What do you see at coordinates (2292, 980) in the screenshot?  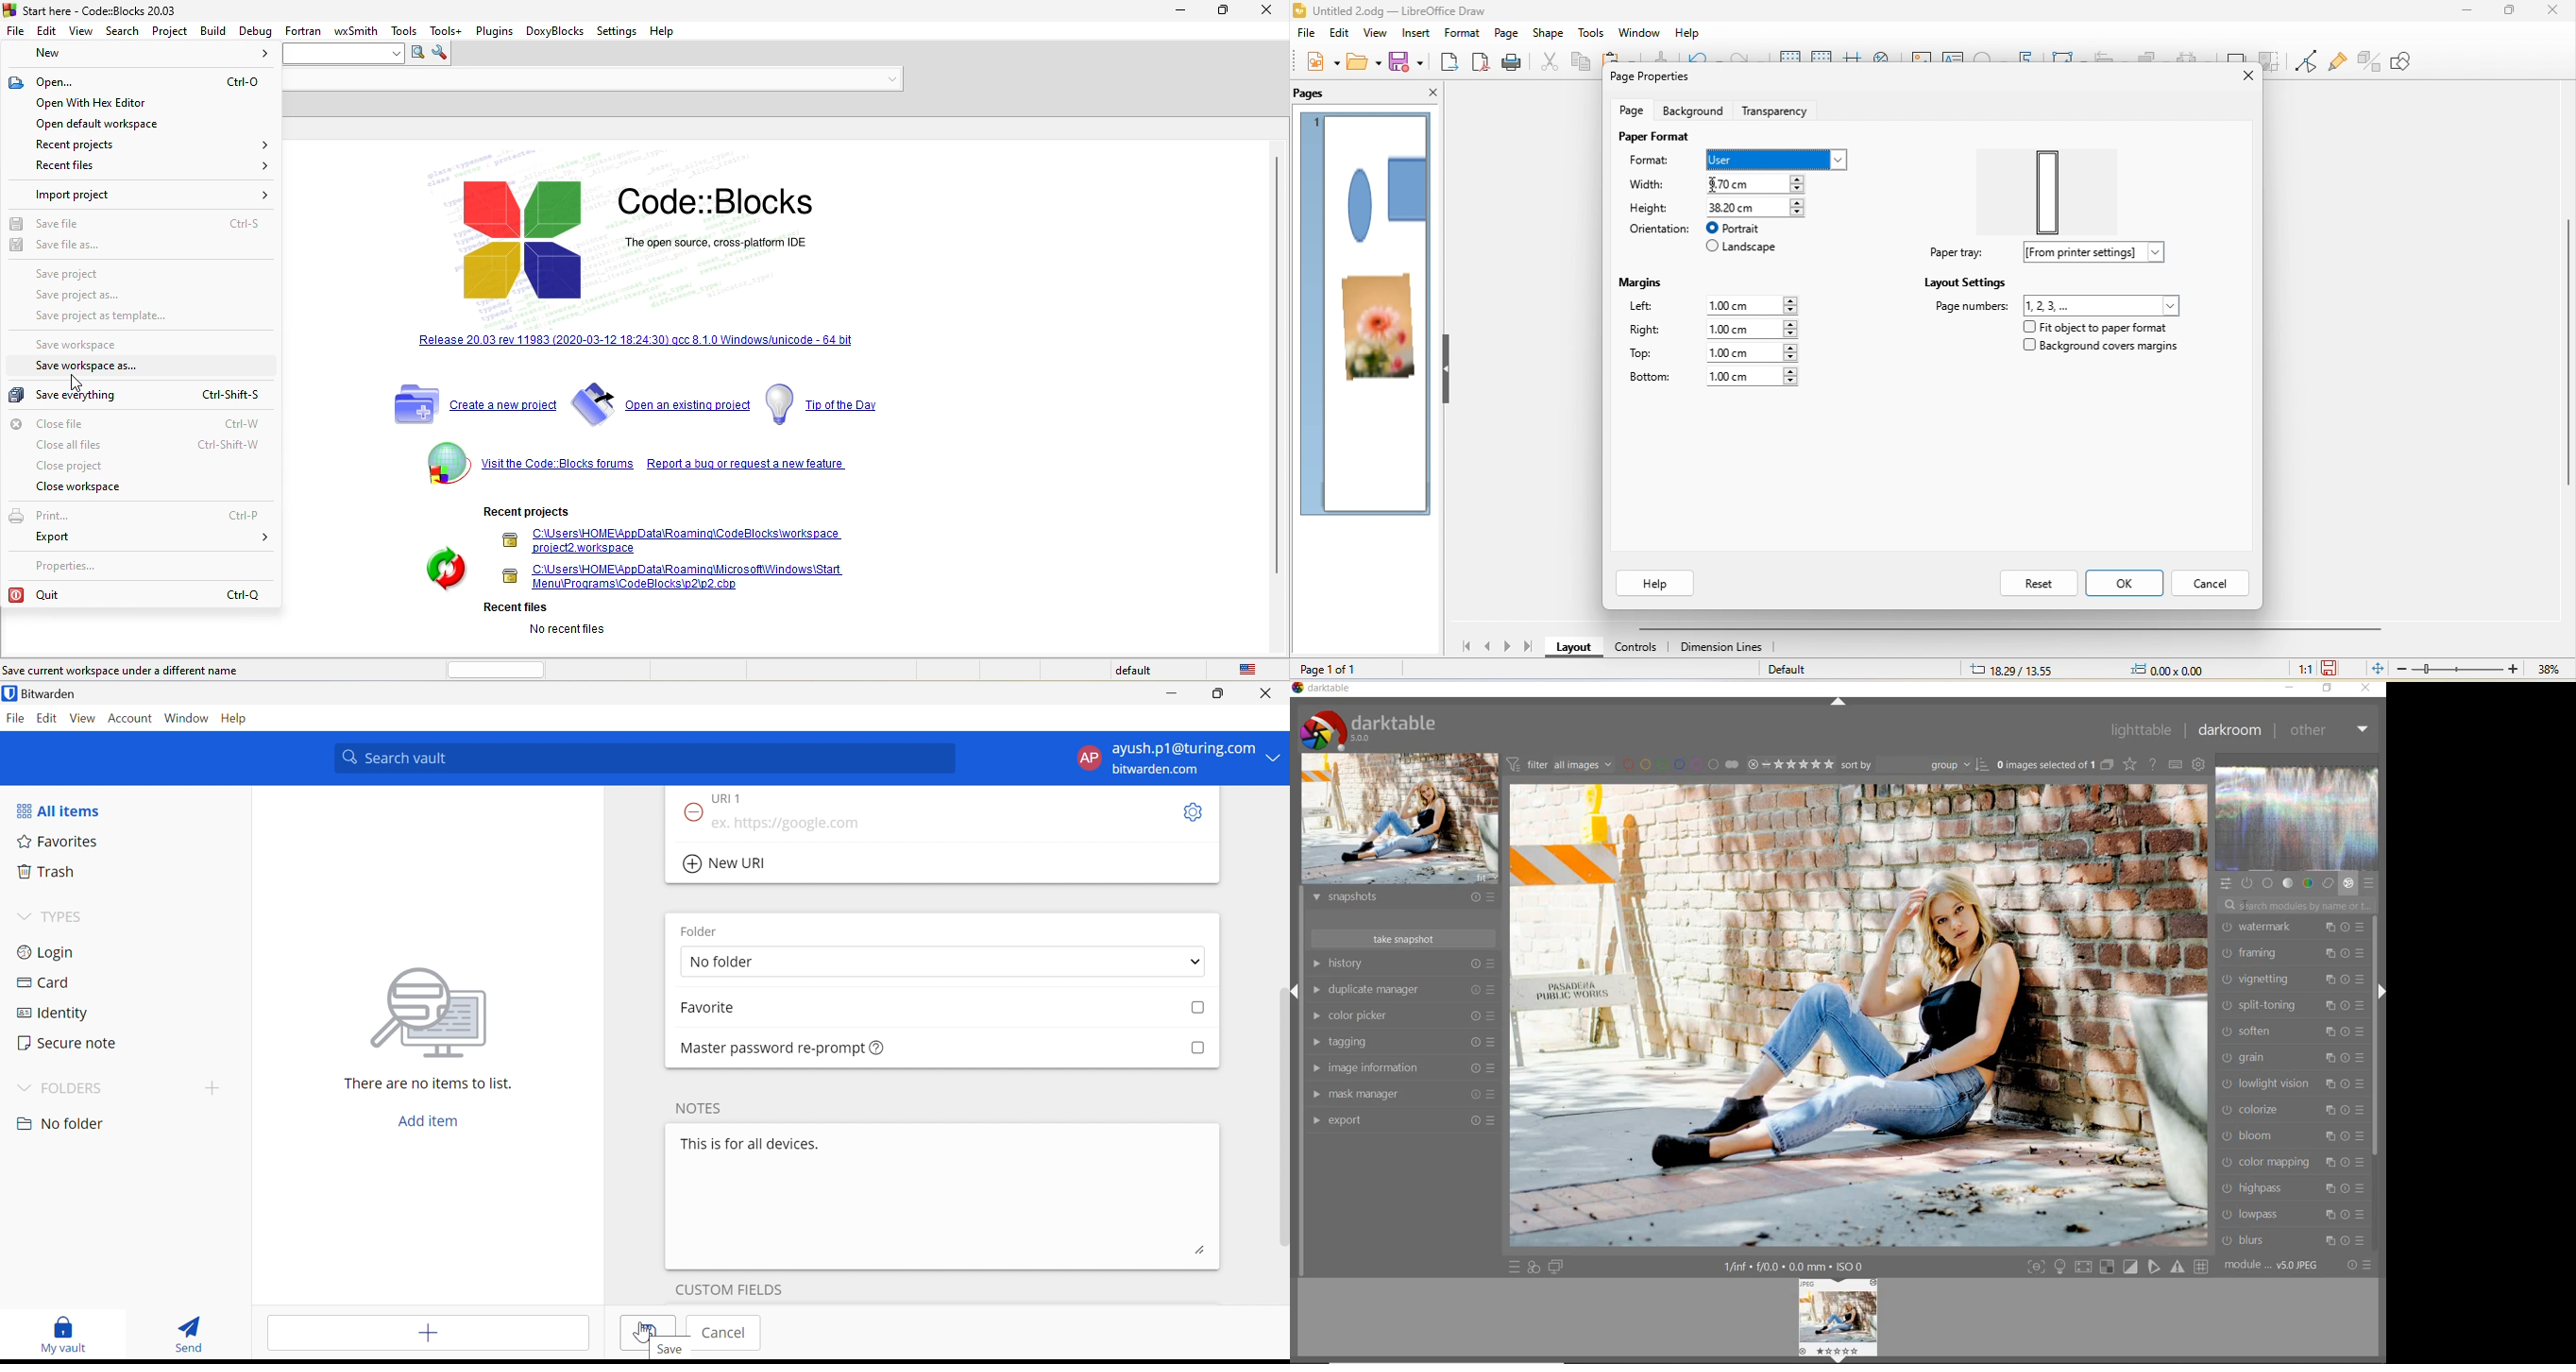 I see `vignetting` at bounding box center [2292, 980].